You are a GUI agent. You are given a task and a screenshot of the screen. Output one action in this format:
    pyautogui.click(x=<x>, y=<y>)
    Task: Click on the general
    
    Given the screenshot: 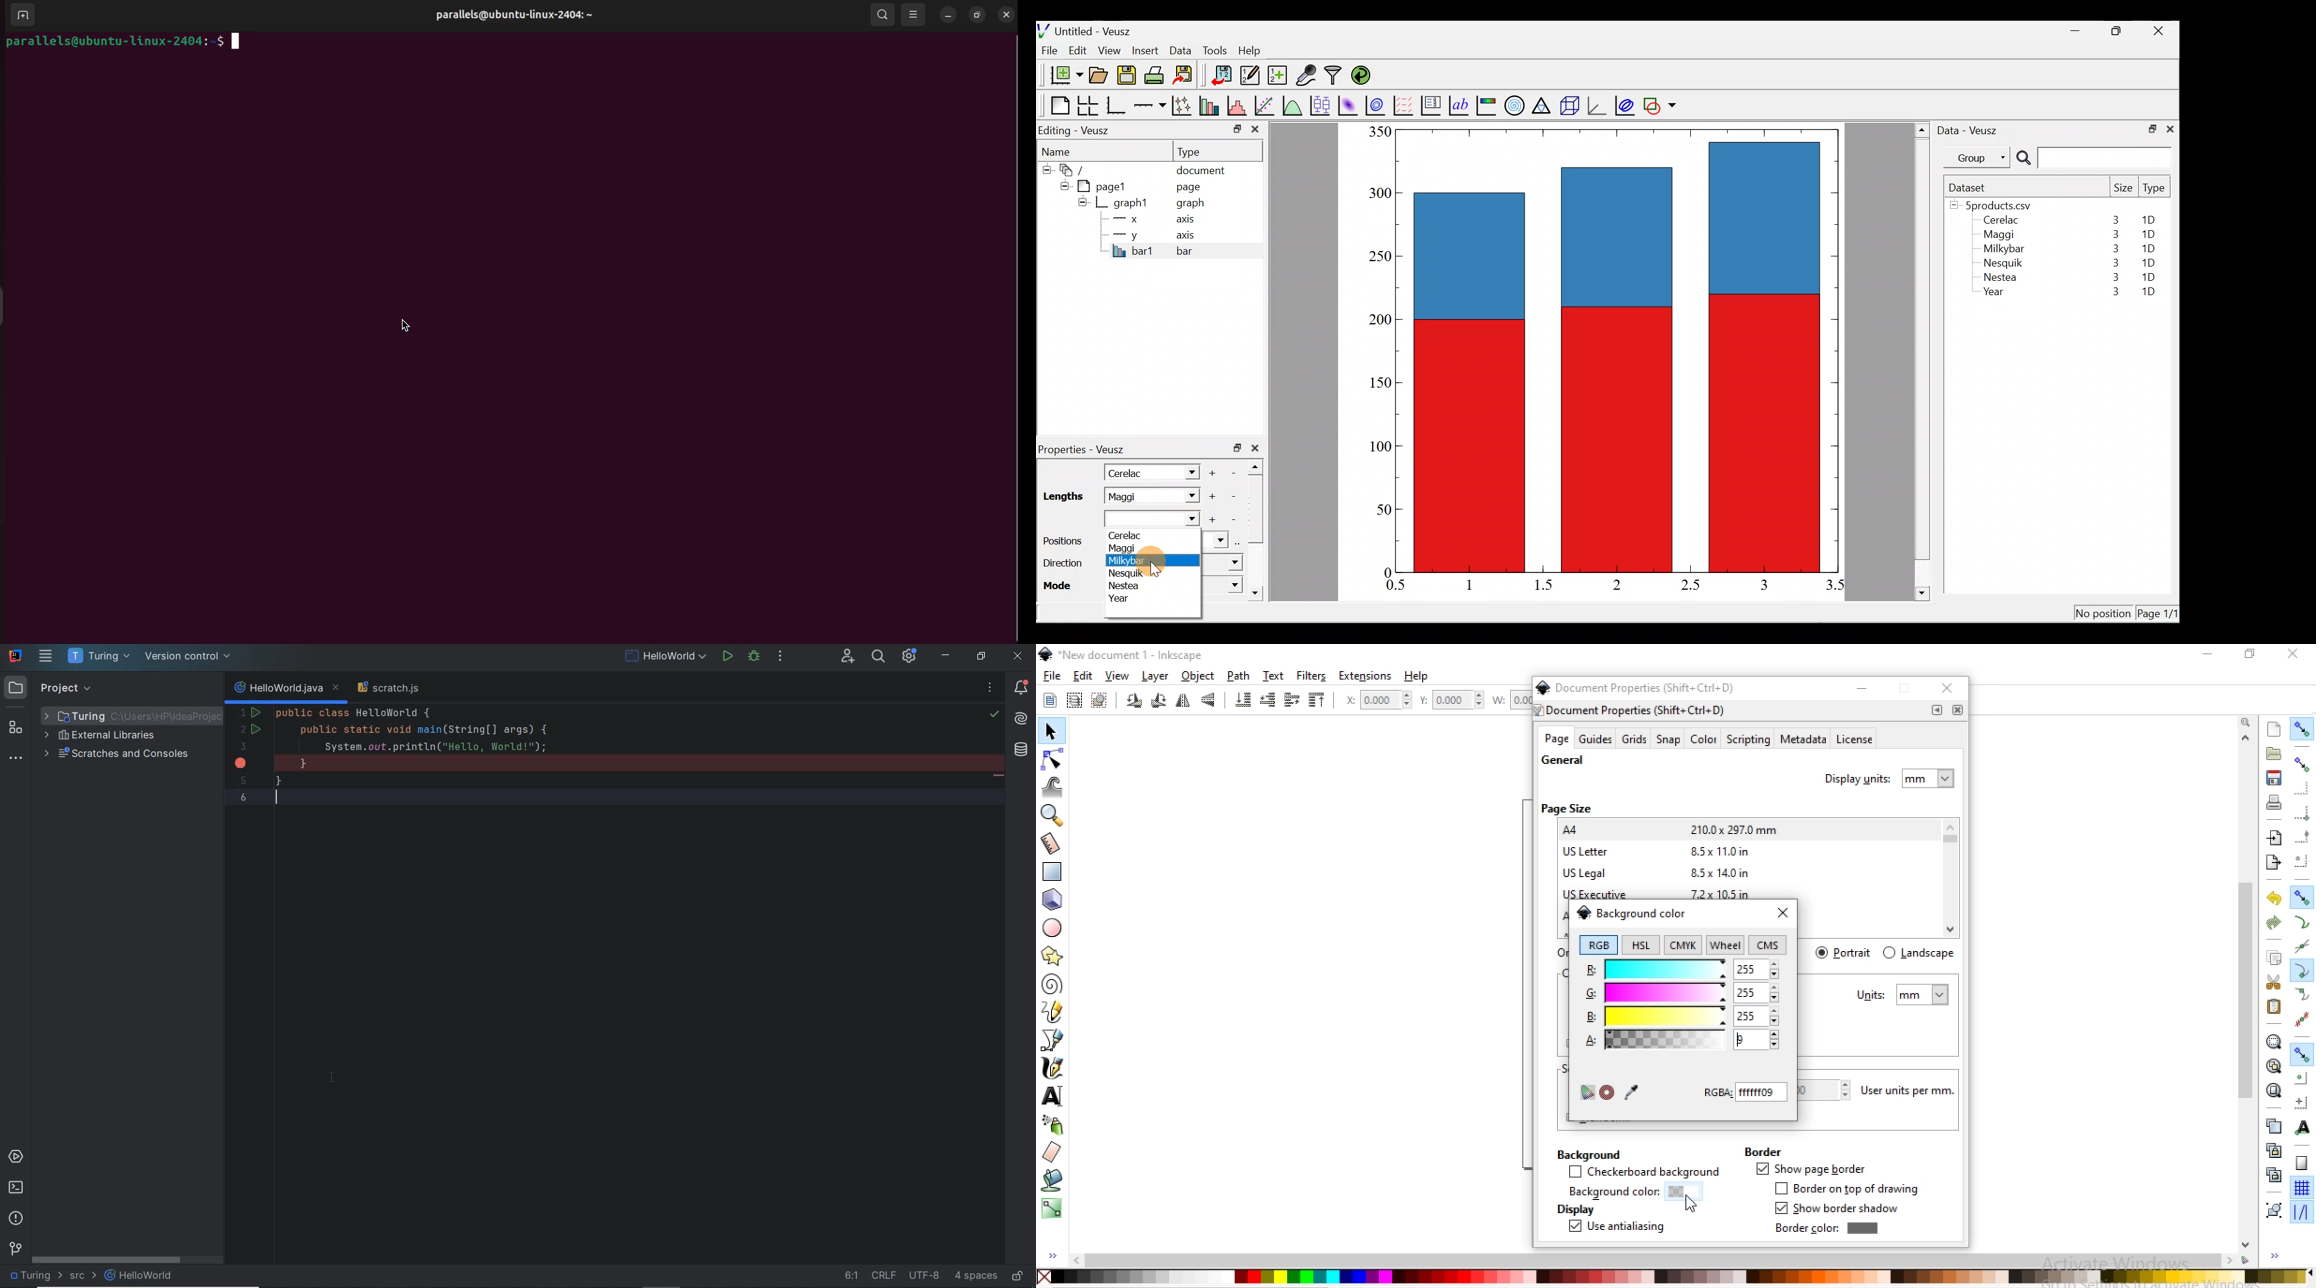 What is the action you would take?
    pyautogui.click(x=1563, y=761)
    